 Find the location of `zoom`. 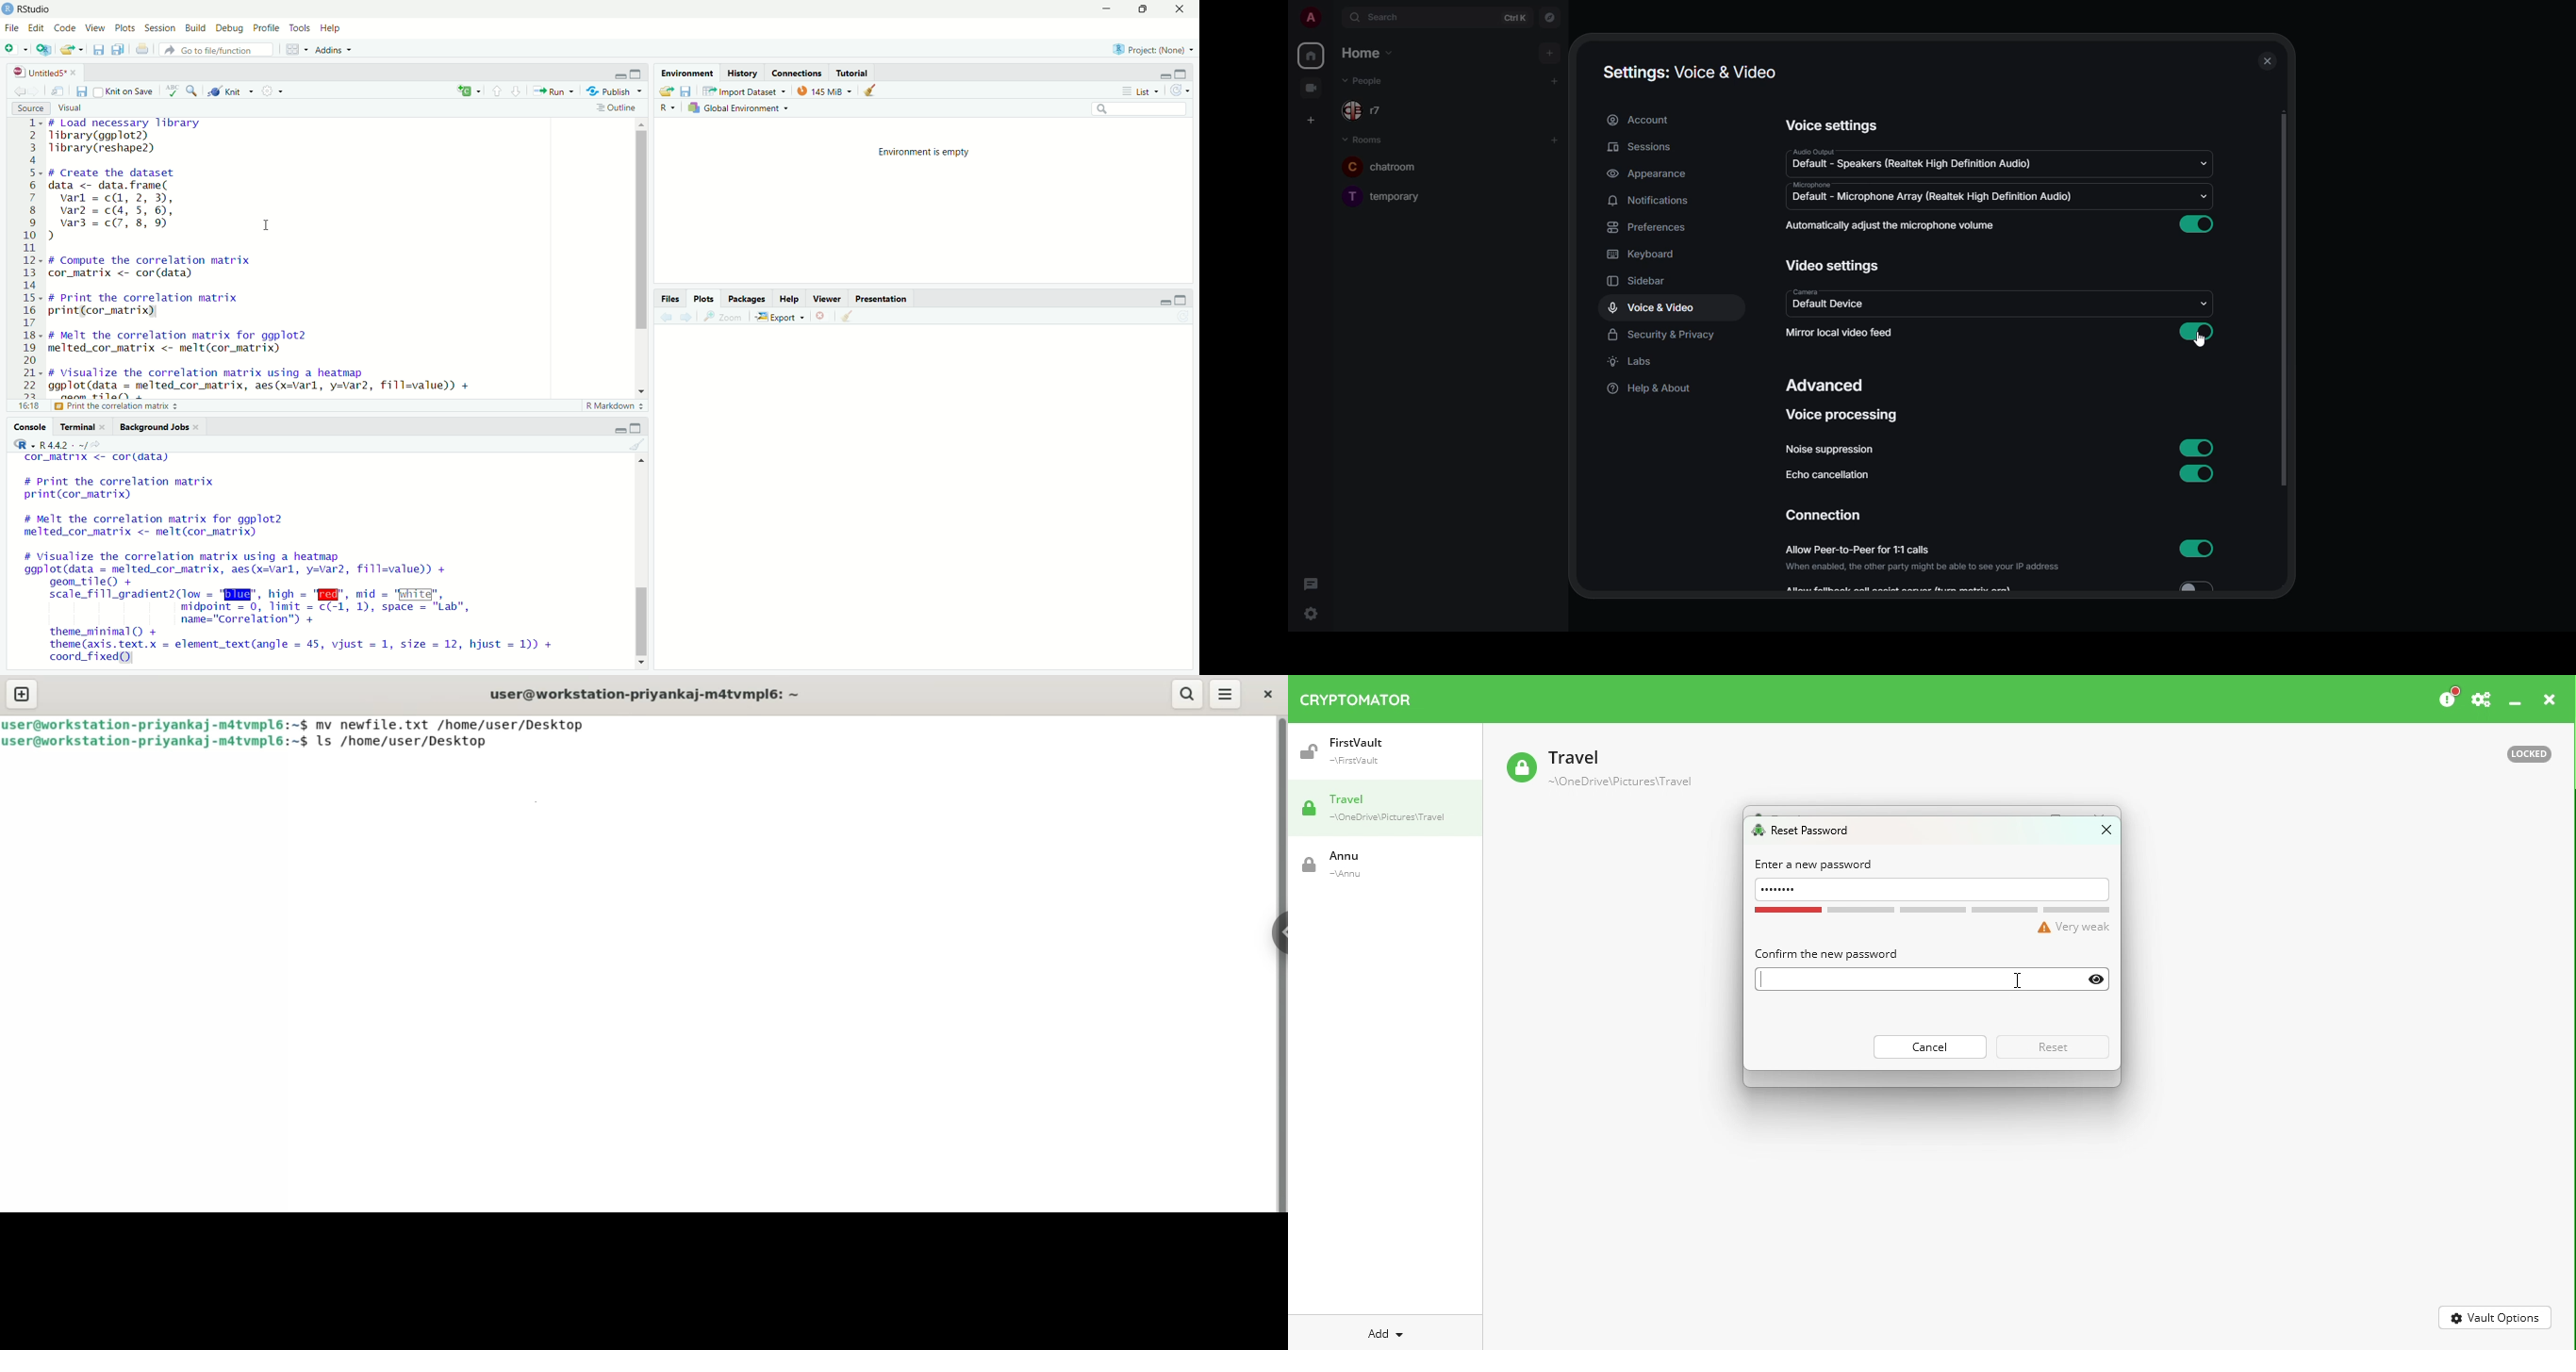

zoom is located at coordinates (726, 317).